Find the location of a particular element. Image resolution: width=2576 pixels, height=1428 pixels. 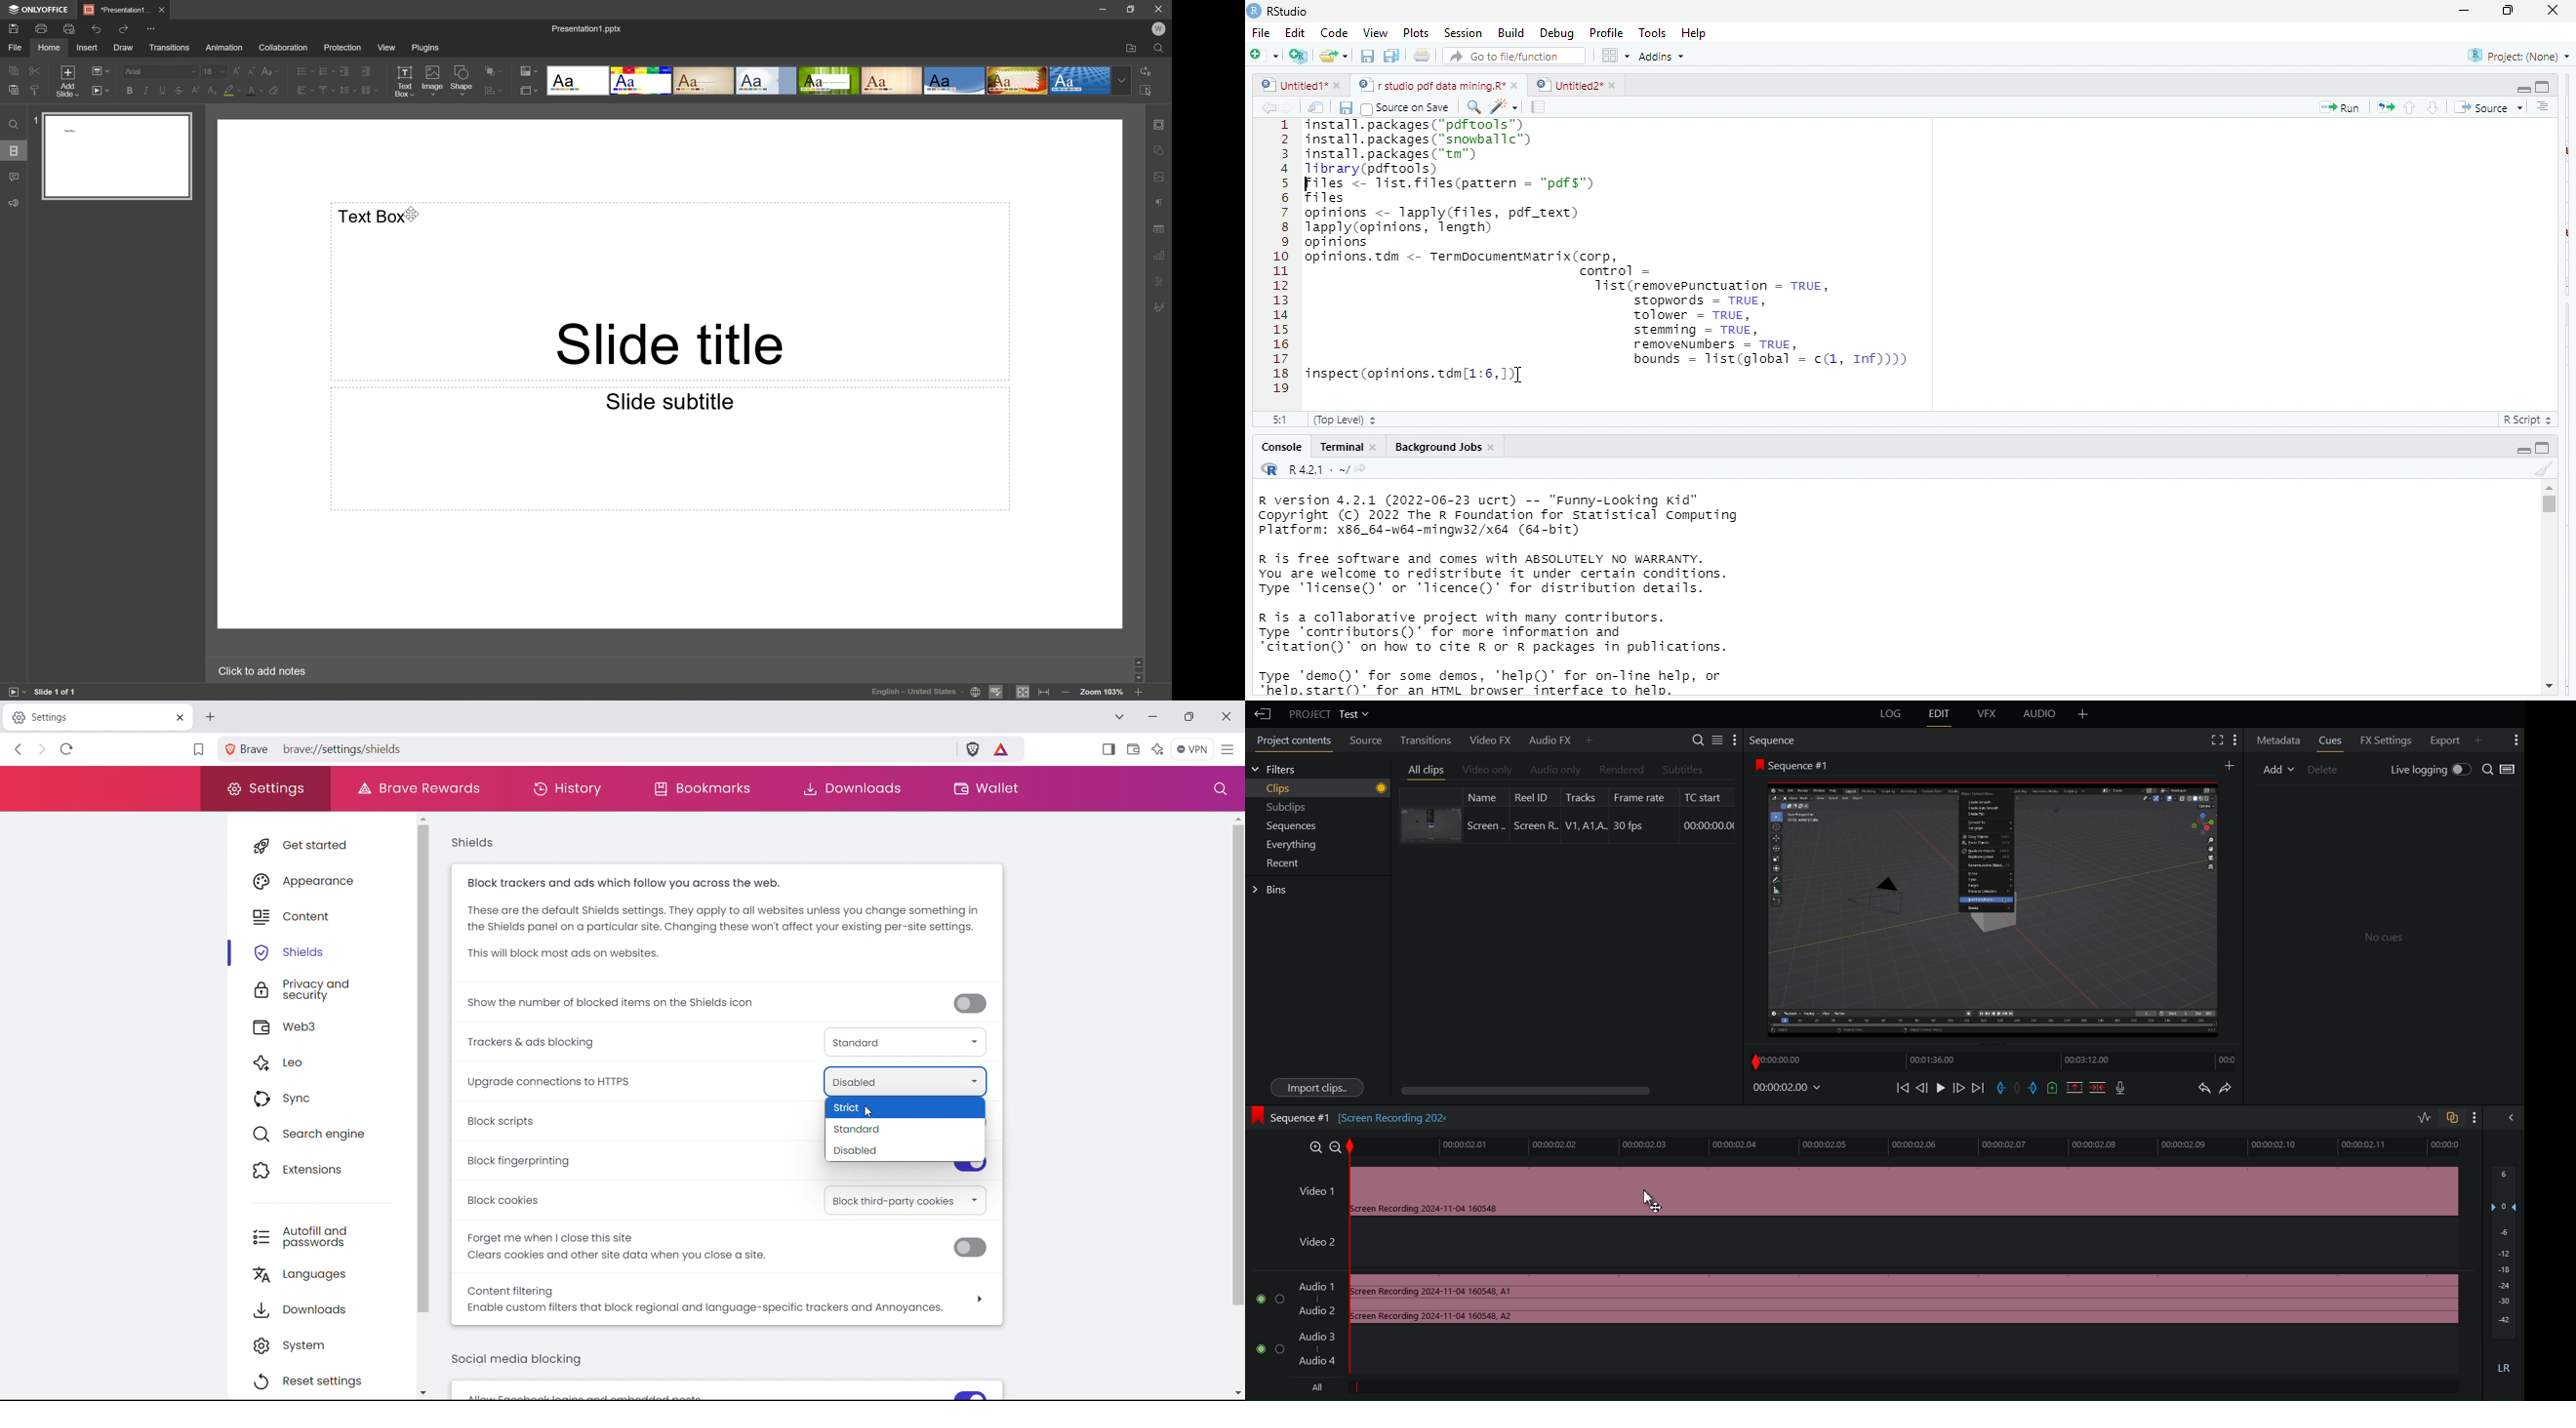

rs studio pdf data mining r is located at coordinates (1430, 86).